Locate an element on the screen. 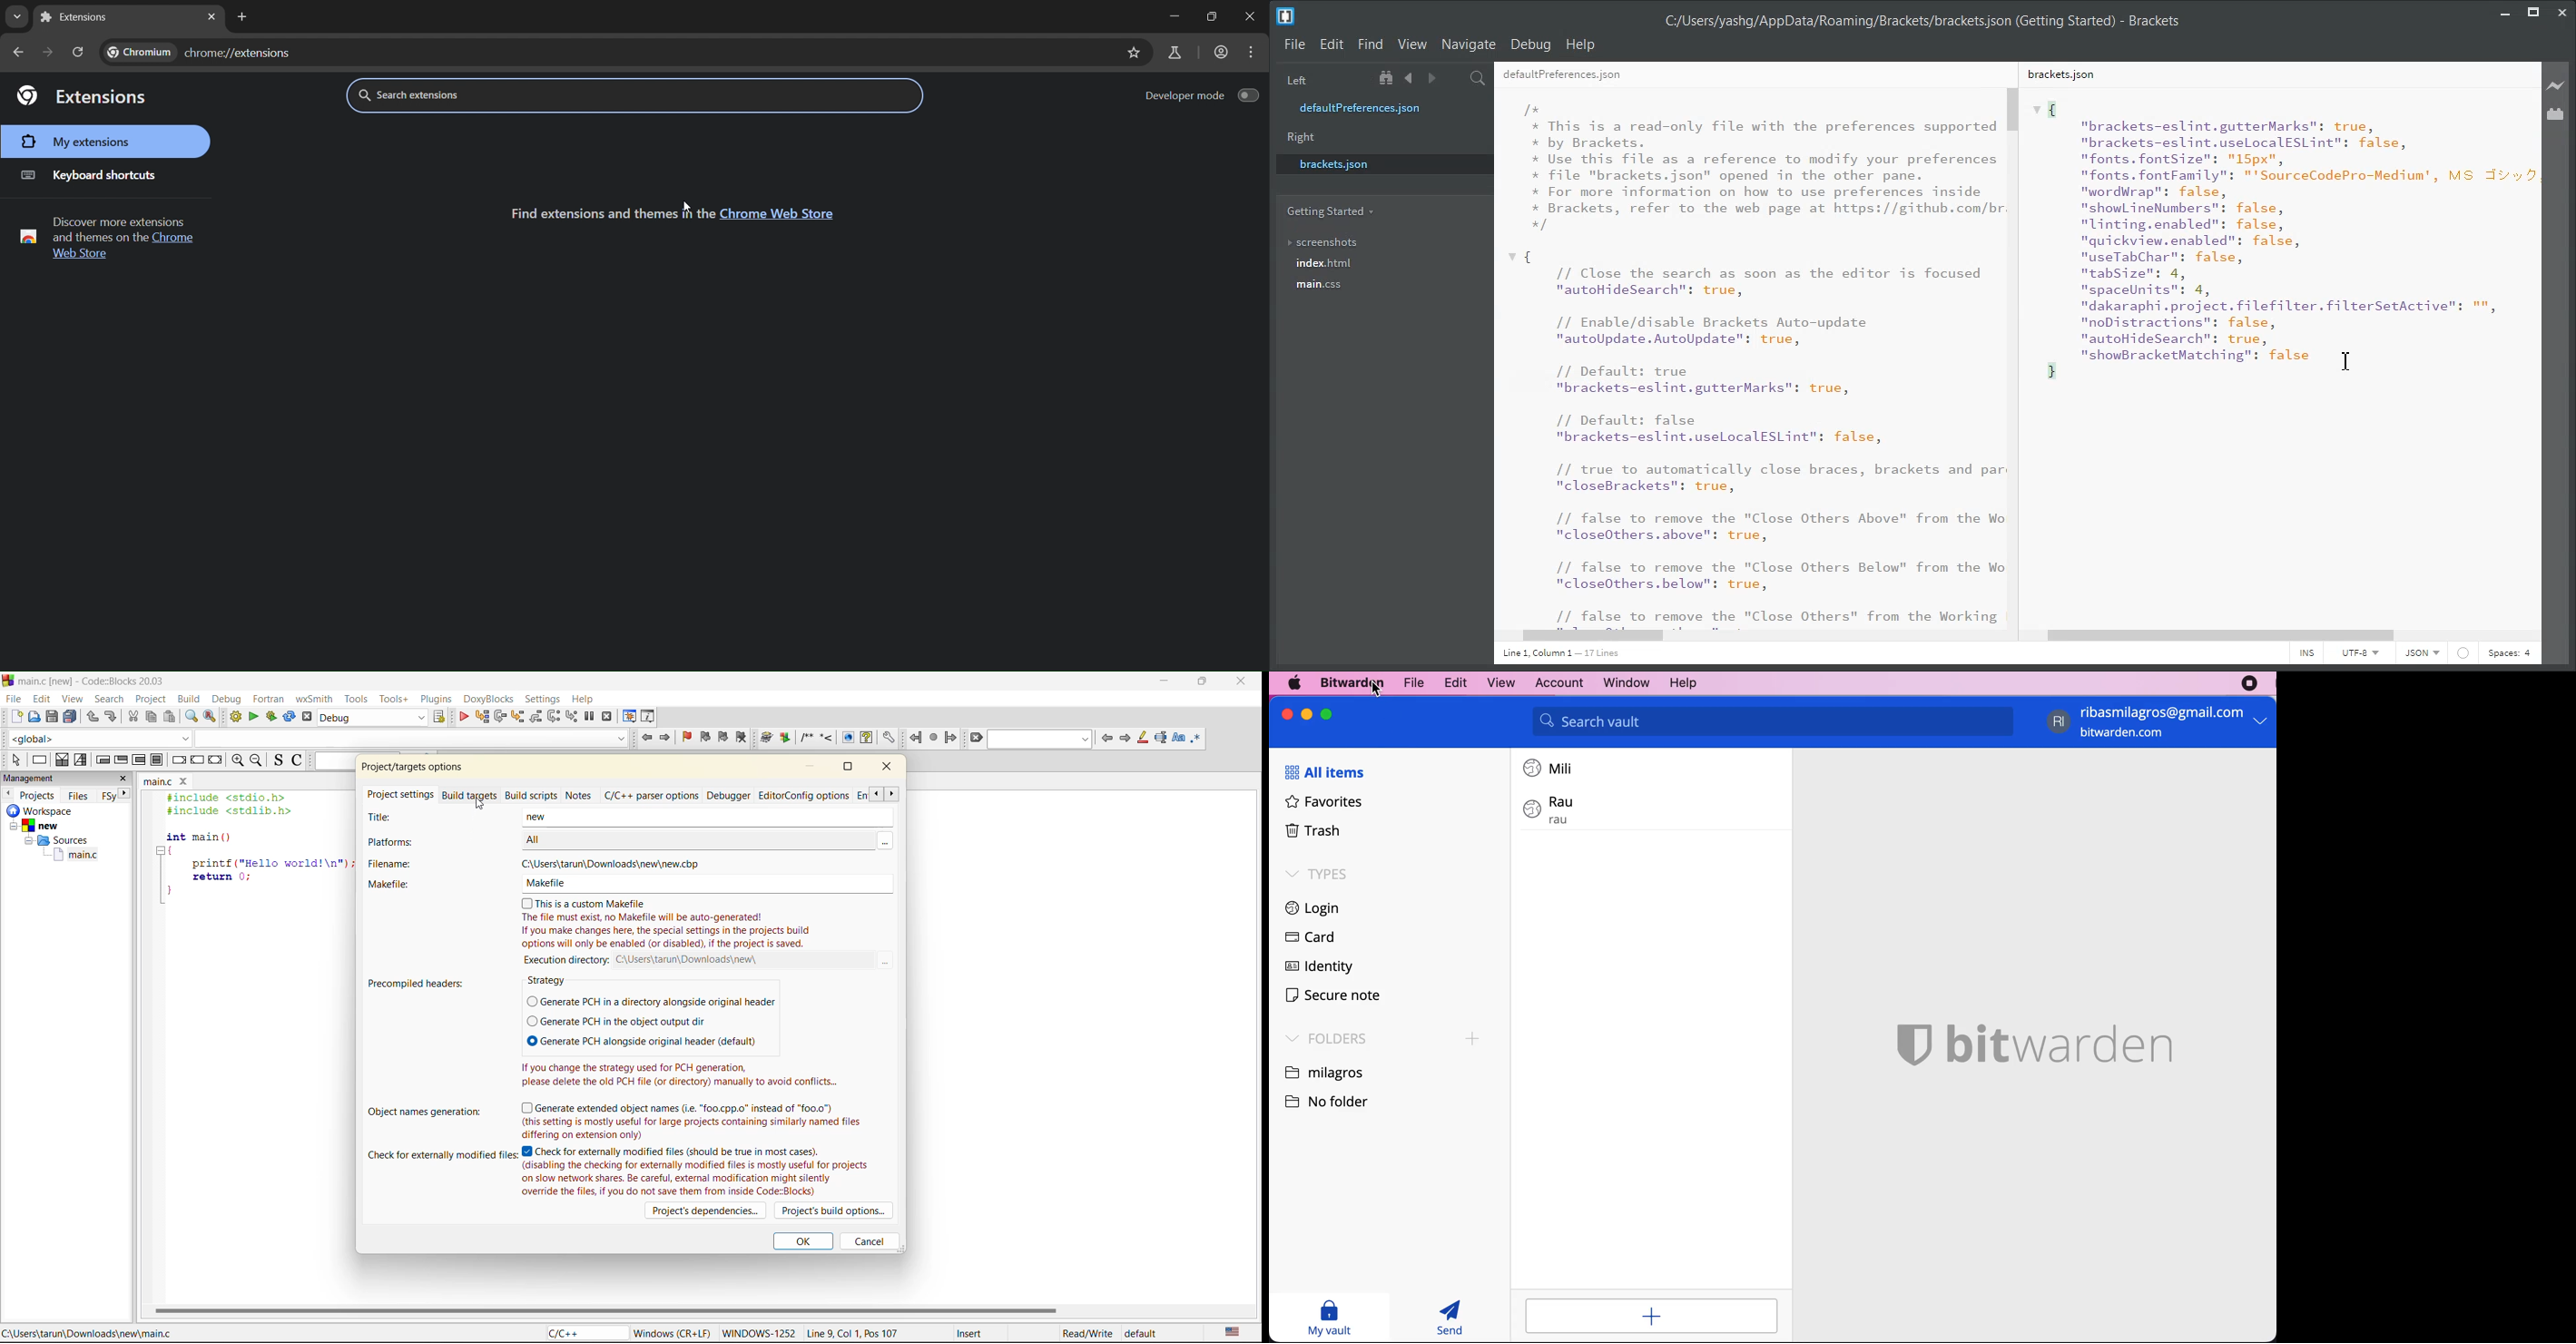 Image resolution: width=2576 pixels, height=1344 pixels. previous is located at coordinates (8, 793).